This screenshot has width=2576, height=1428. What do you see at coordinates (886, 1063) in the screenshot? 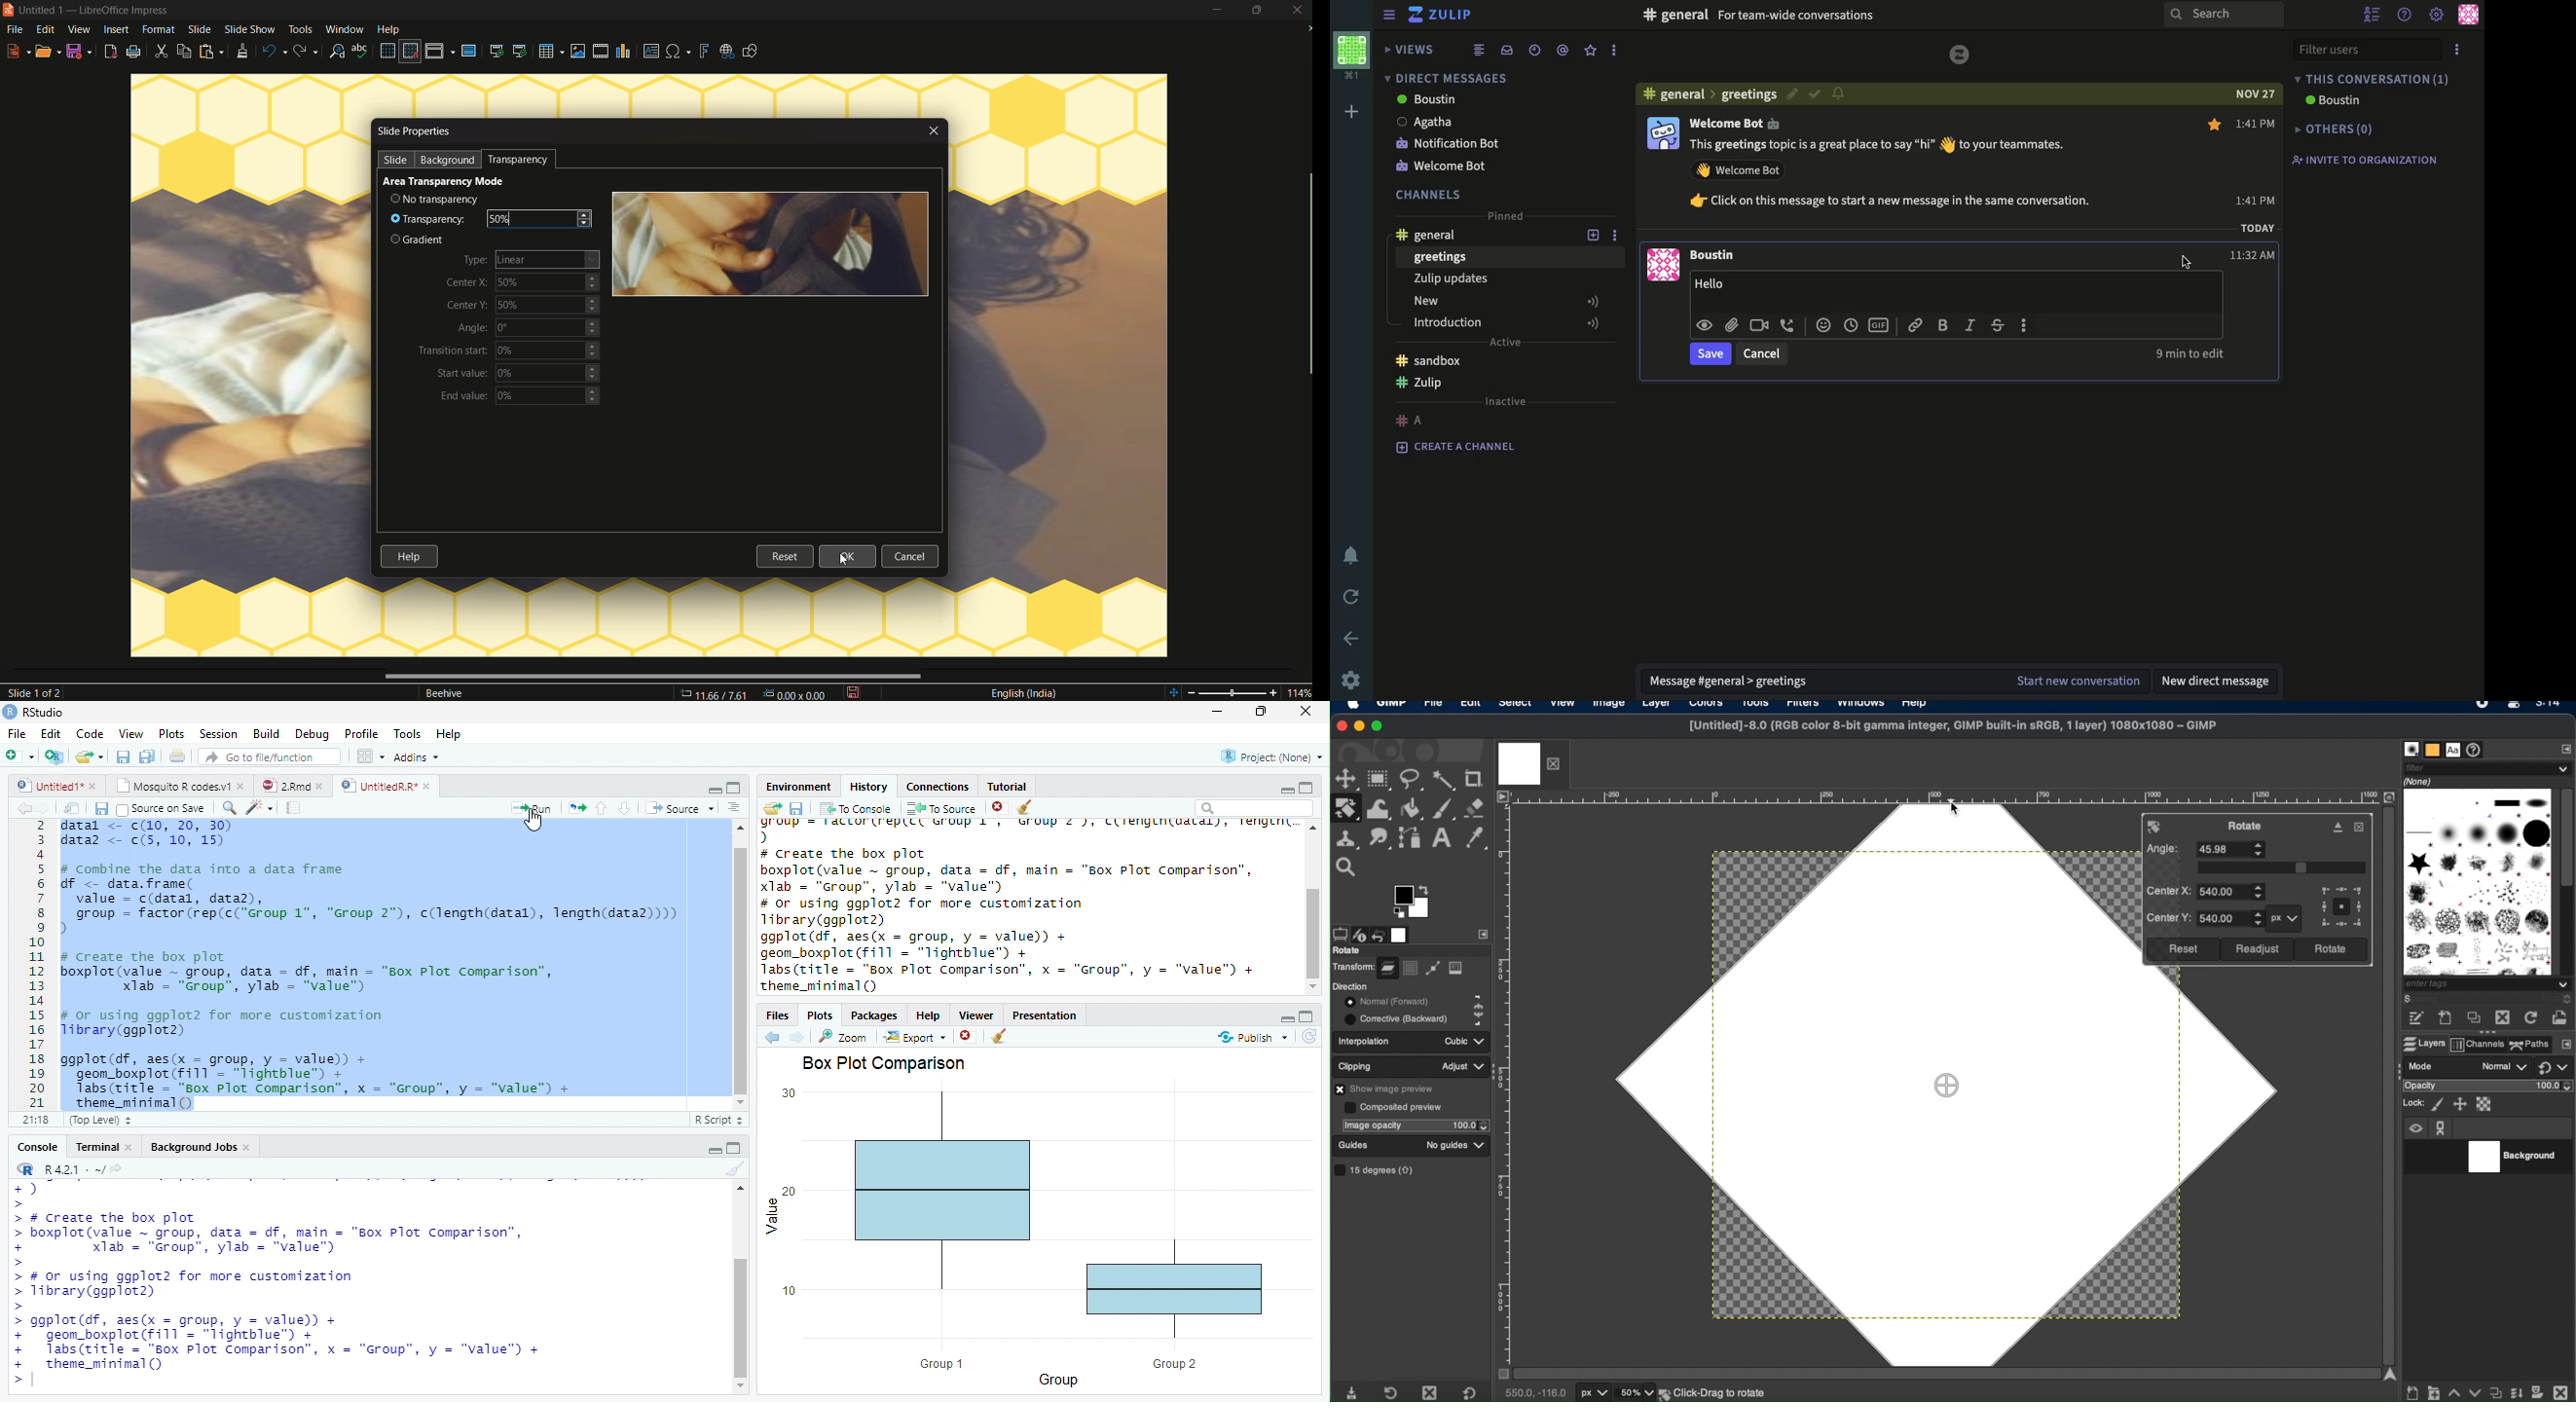
I see `Box Plot Comparison` at bounding box center [886, 1063].